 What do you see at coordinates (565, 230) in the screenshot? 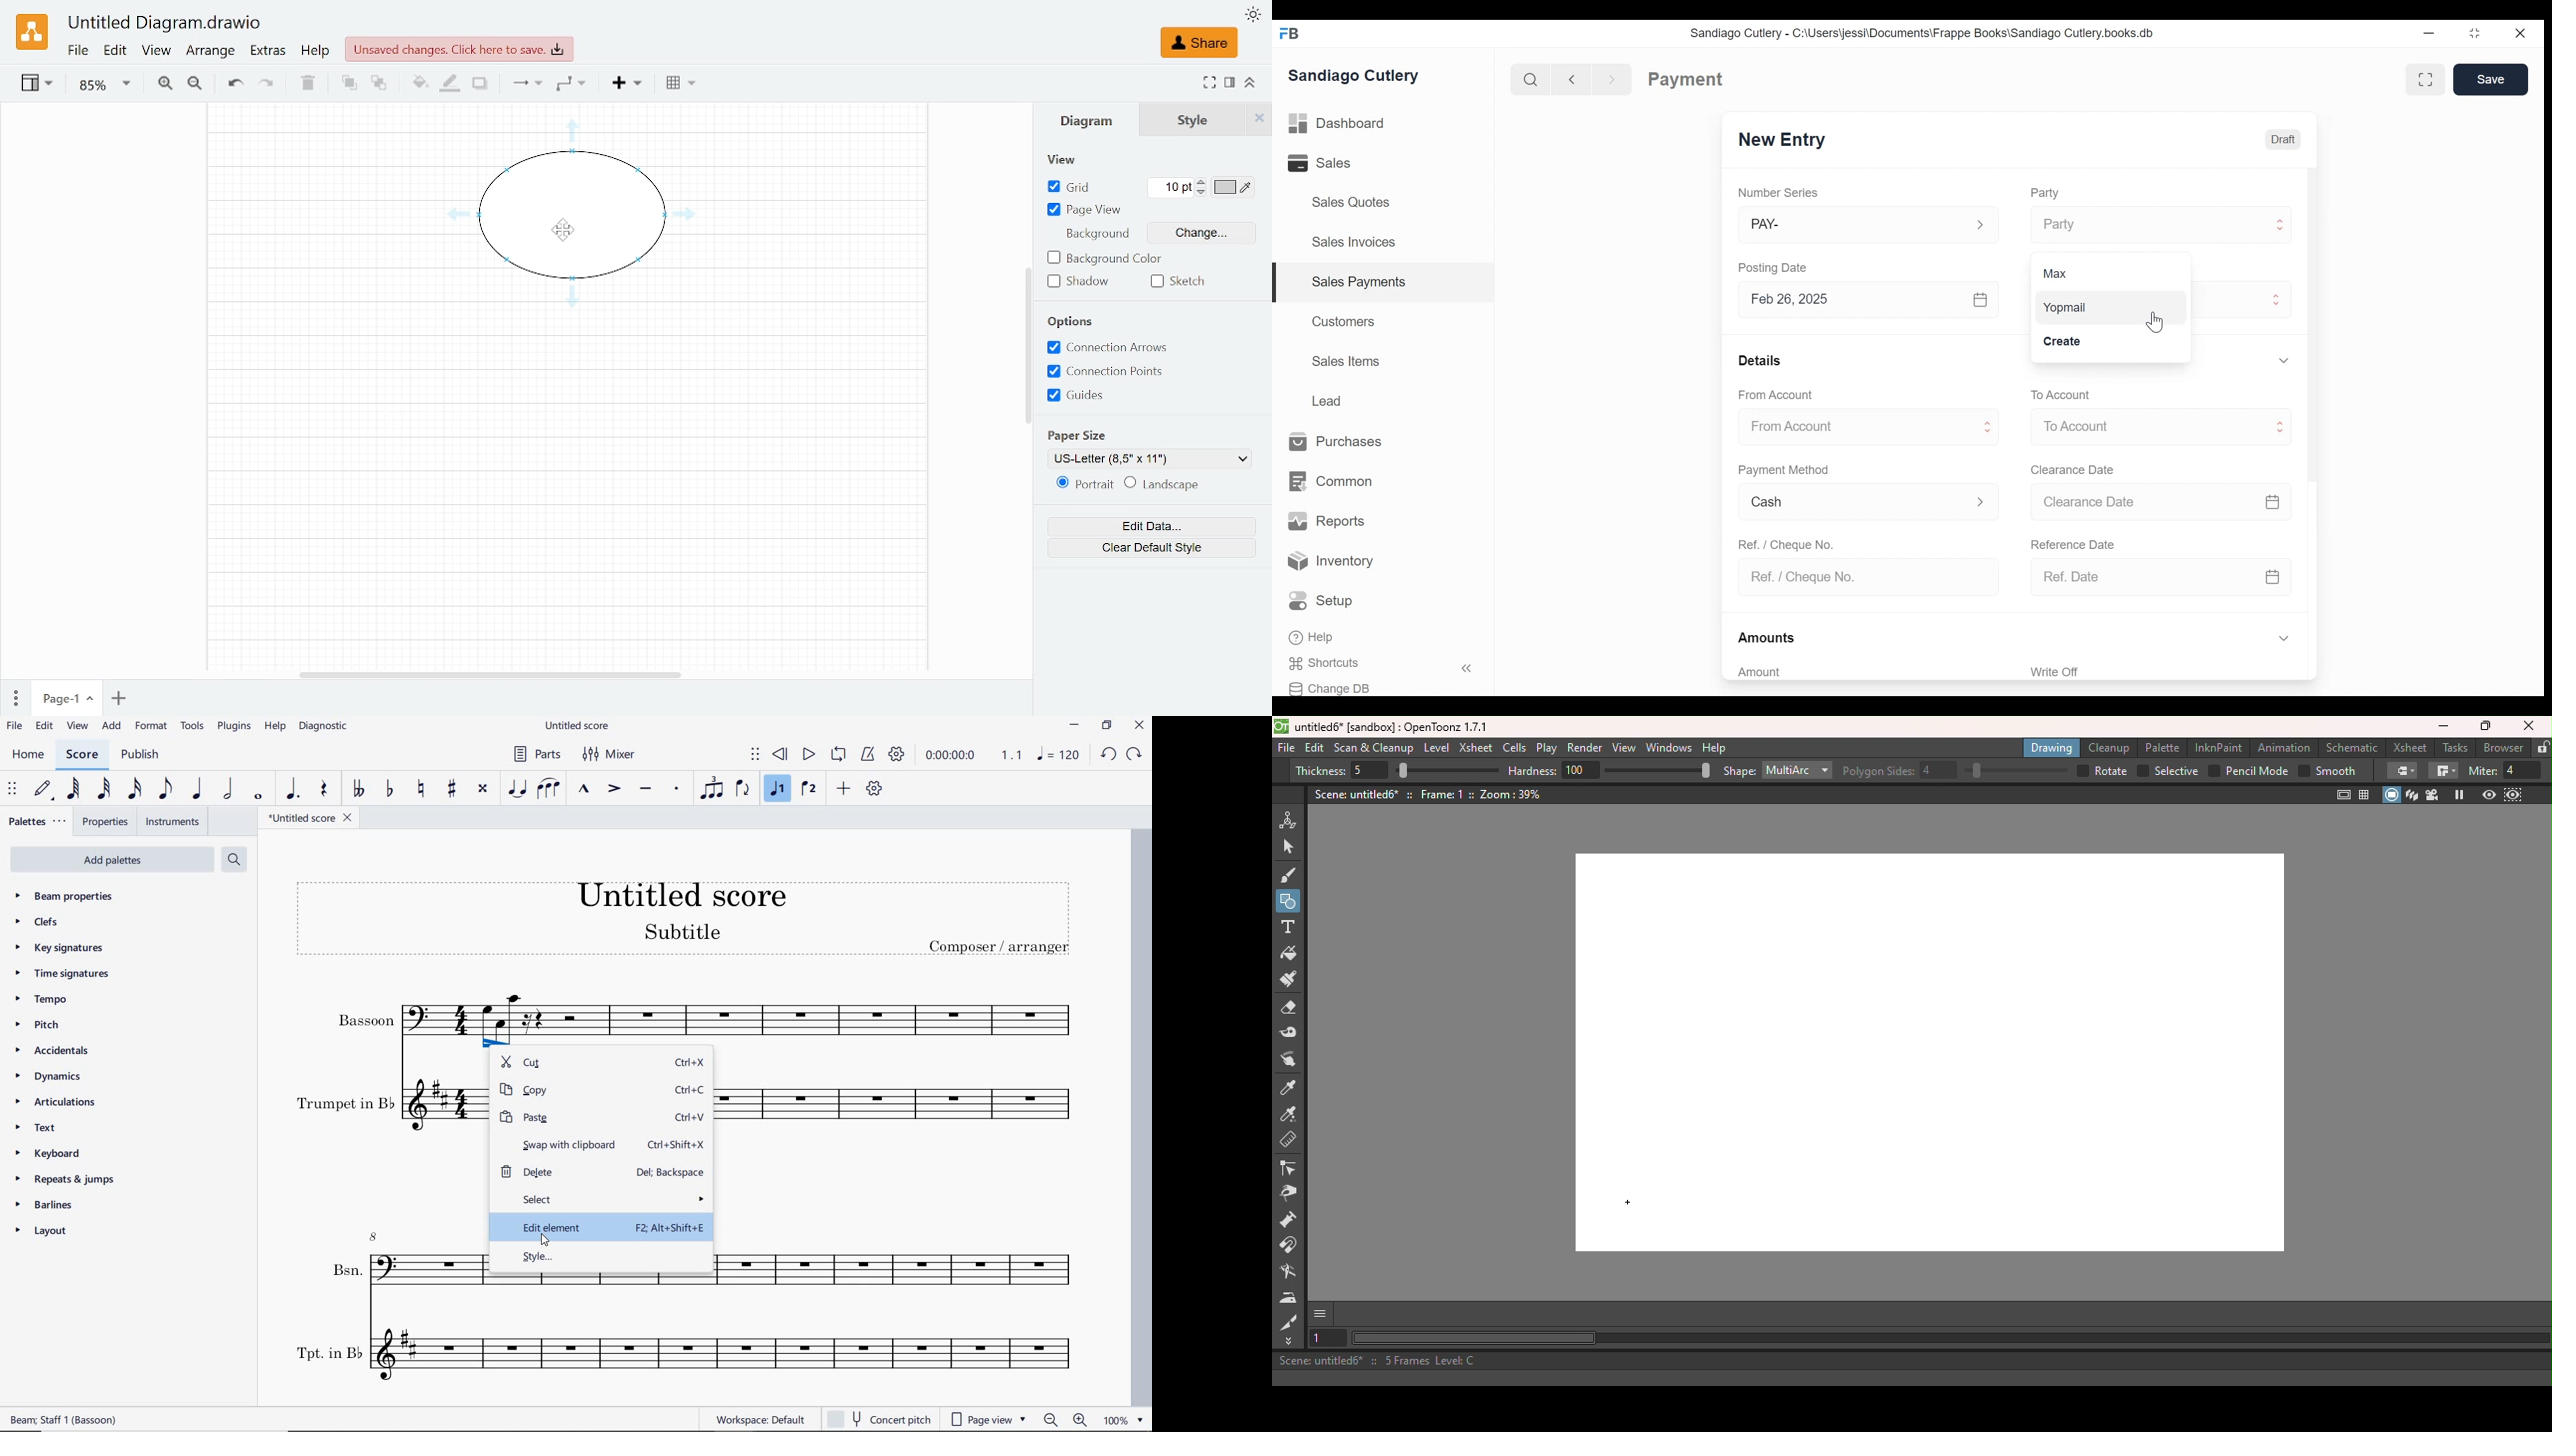
I see `cursor` at bounding box center [565, 230].